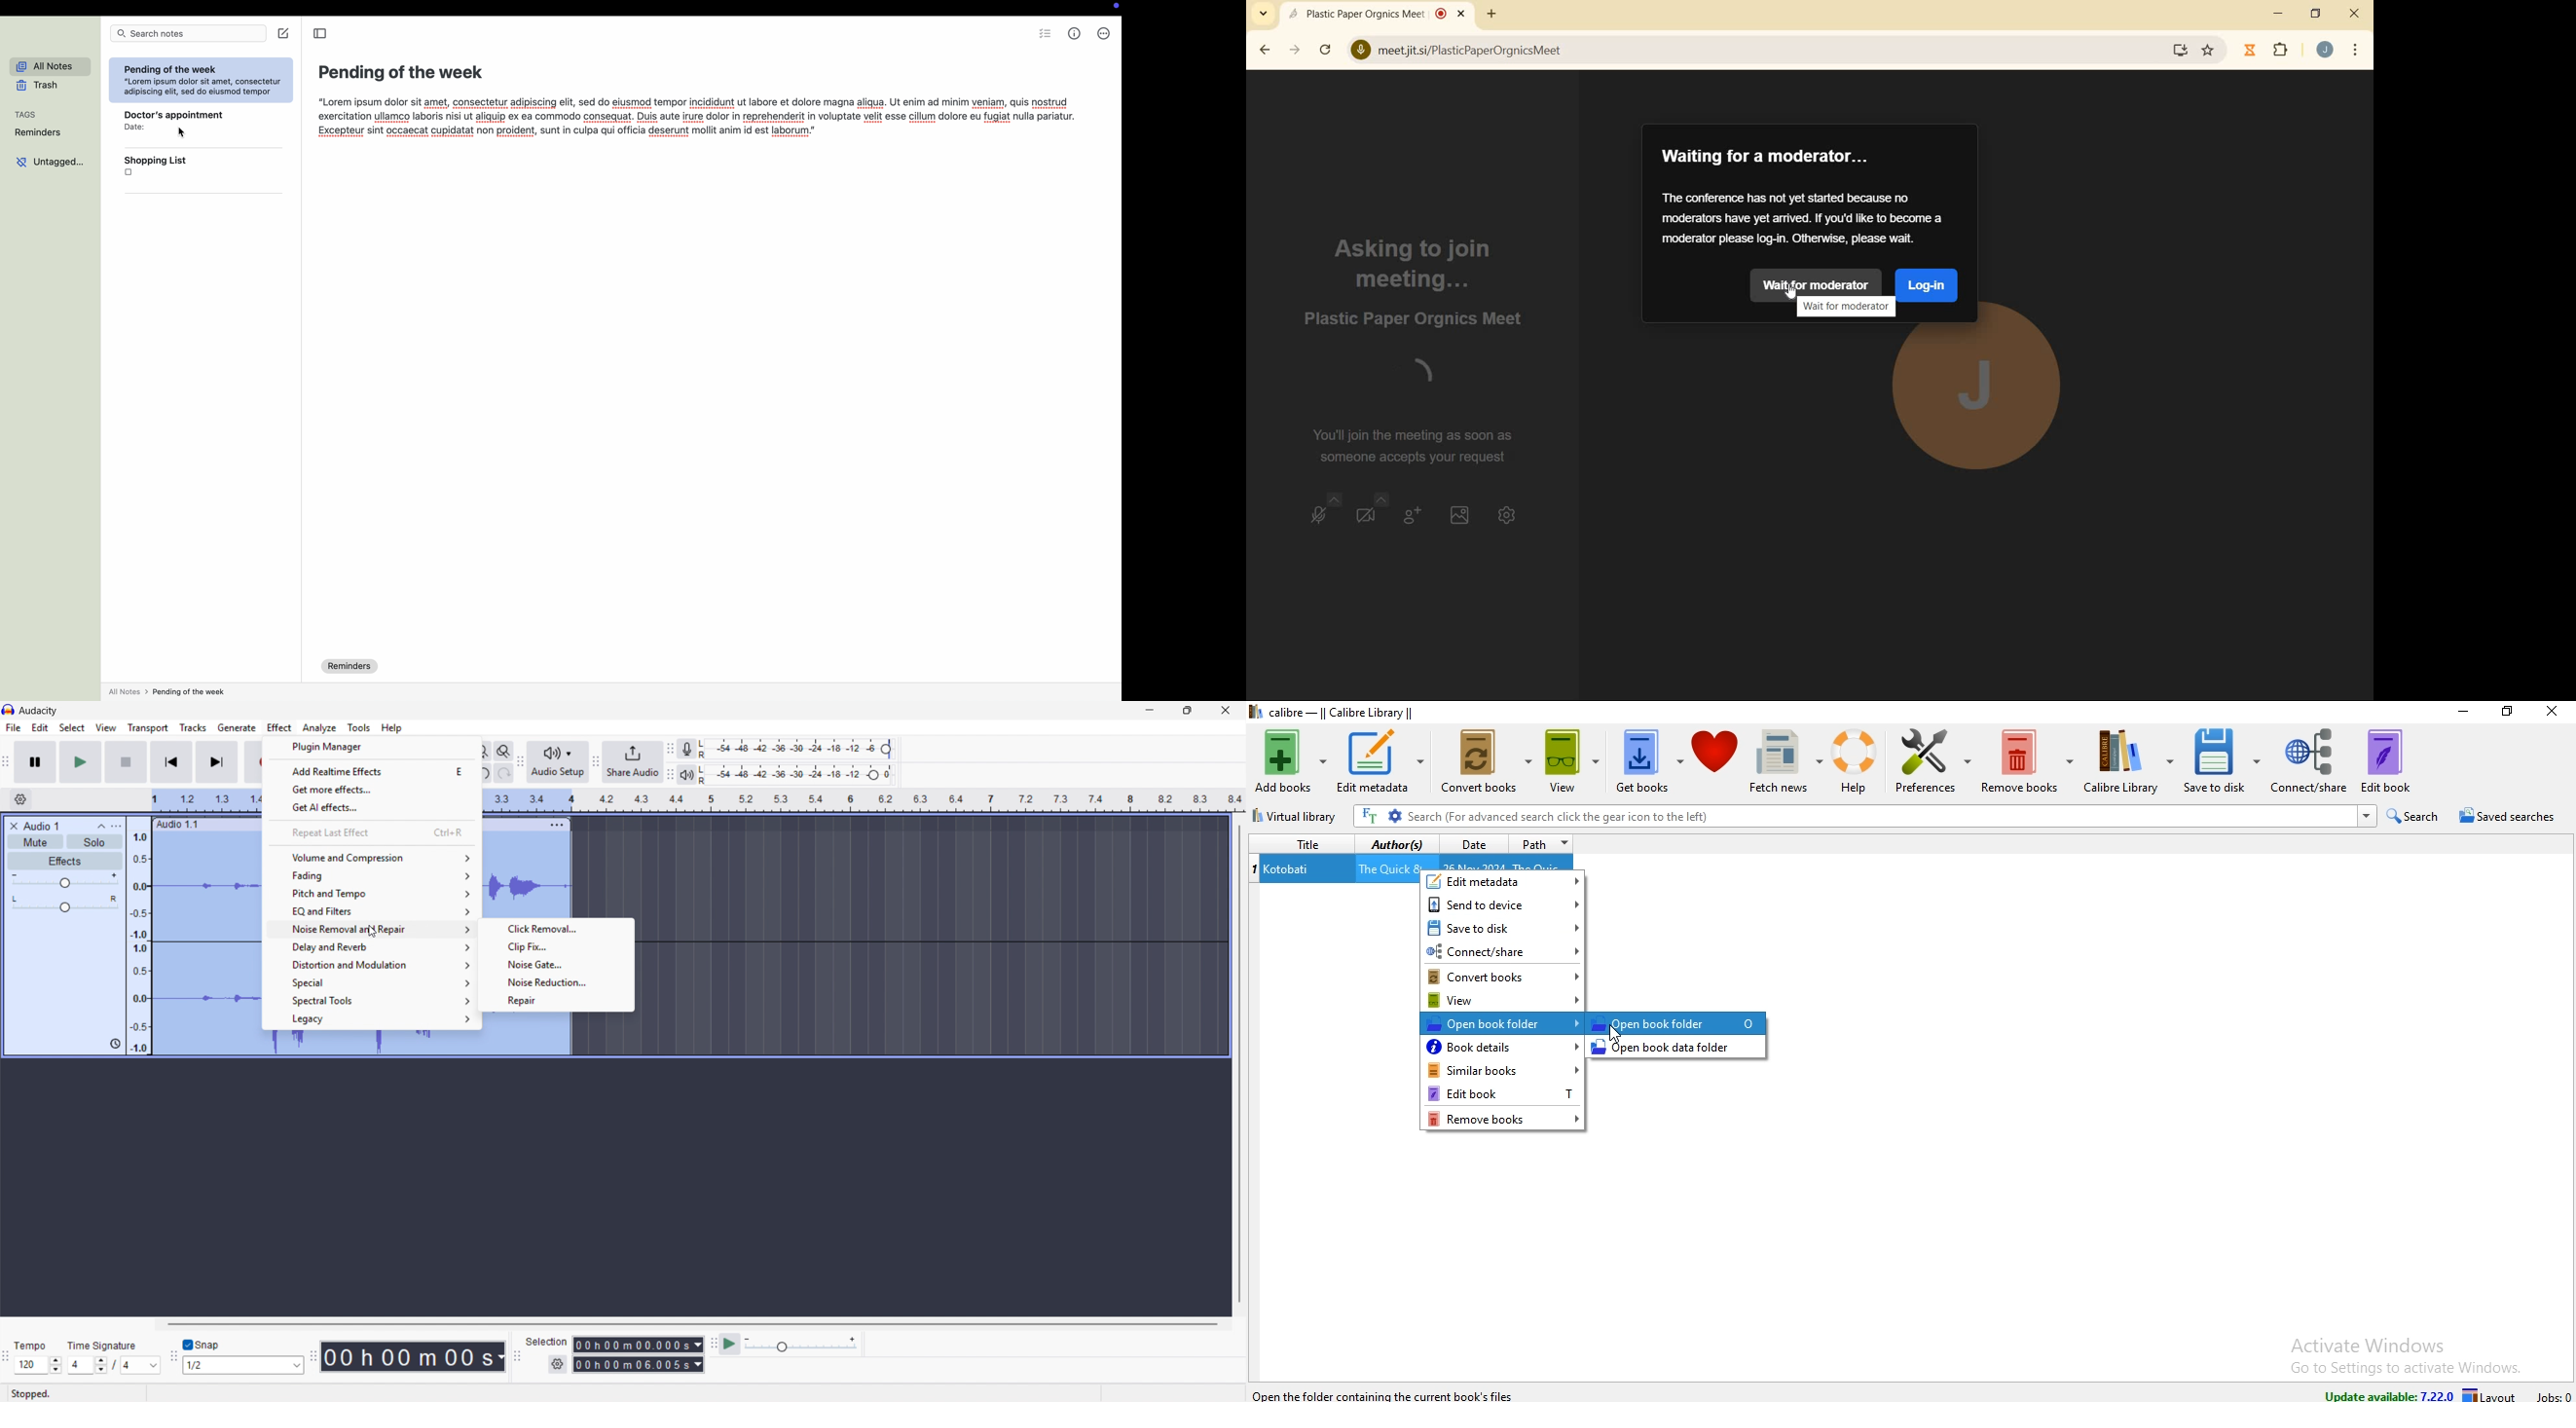 The width and height of the screenshot is (2576, 1428). What do you see at coordinates (12, 728) in the screenshot?
I see `file ` at bounding box center [12, 728].